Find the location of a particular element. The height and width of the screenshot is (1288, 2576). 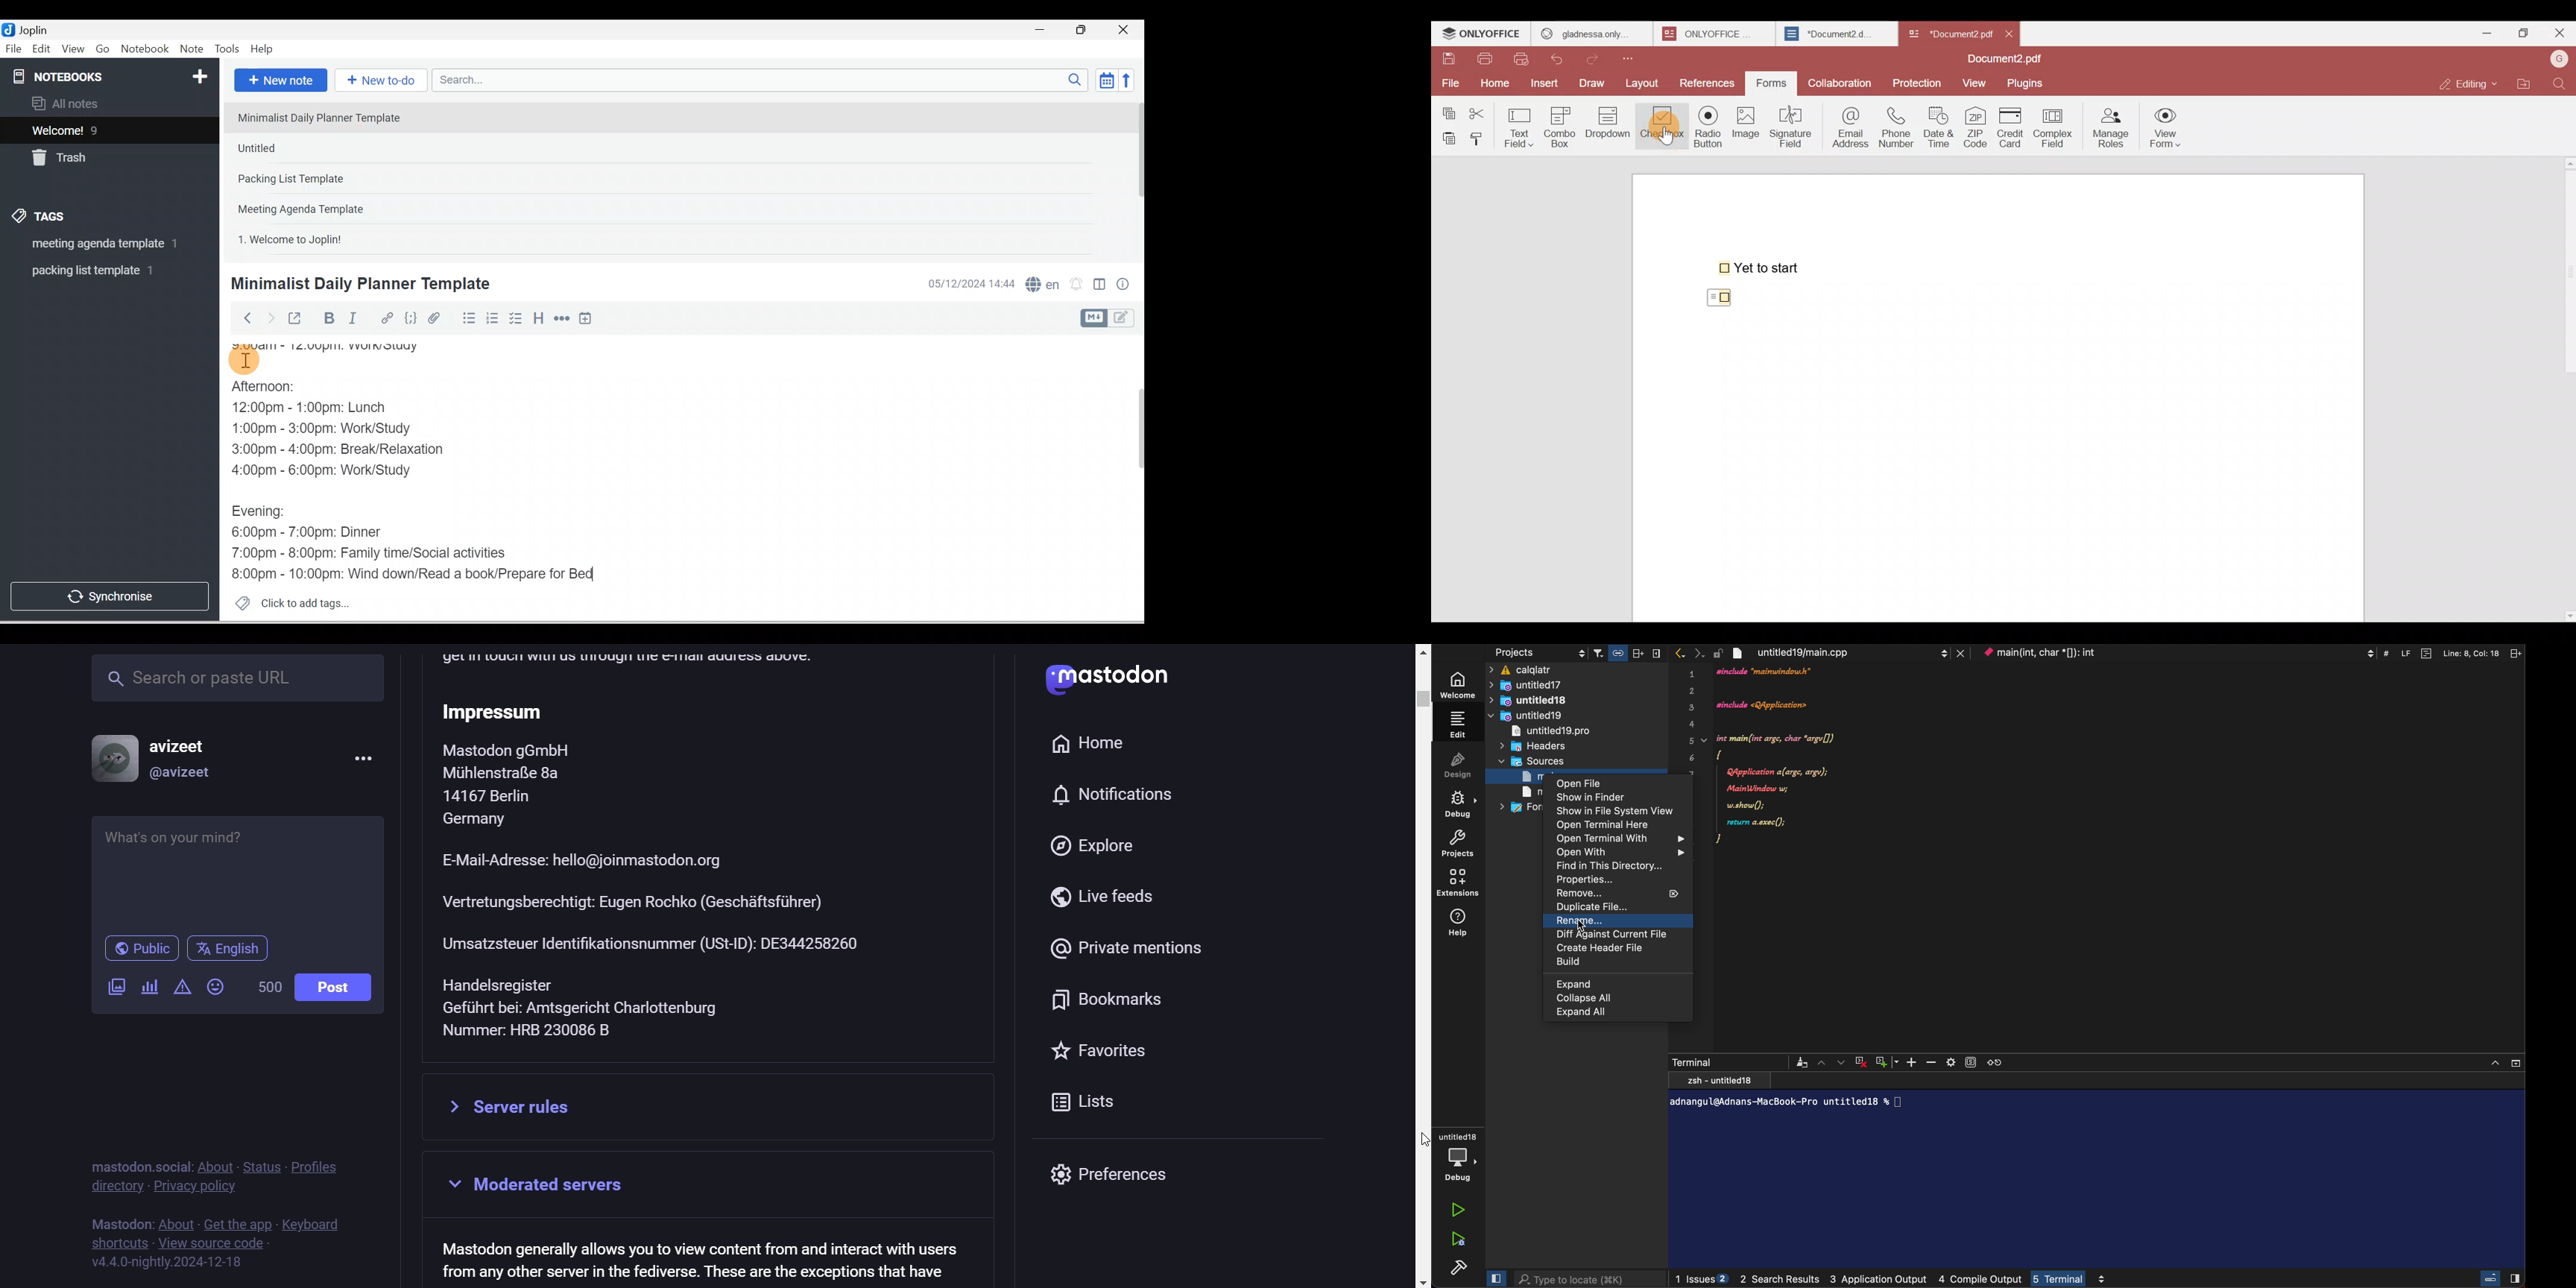

Attach file is located at coordinates (437, 318).